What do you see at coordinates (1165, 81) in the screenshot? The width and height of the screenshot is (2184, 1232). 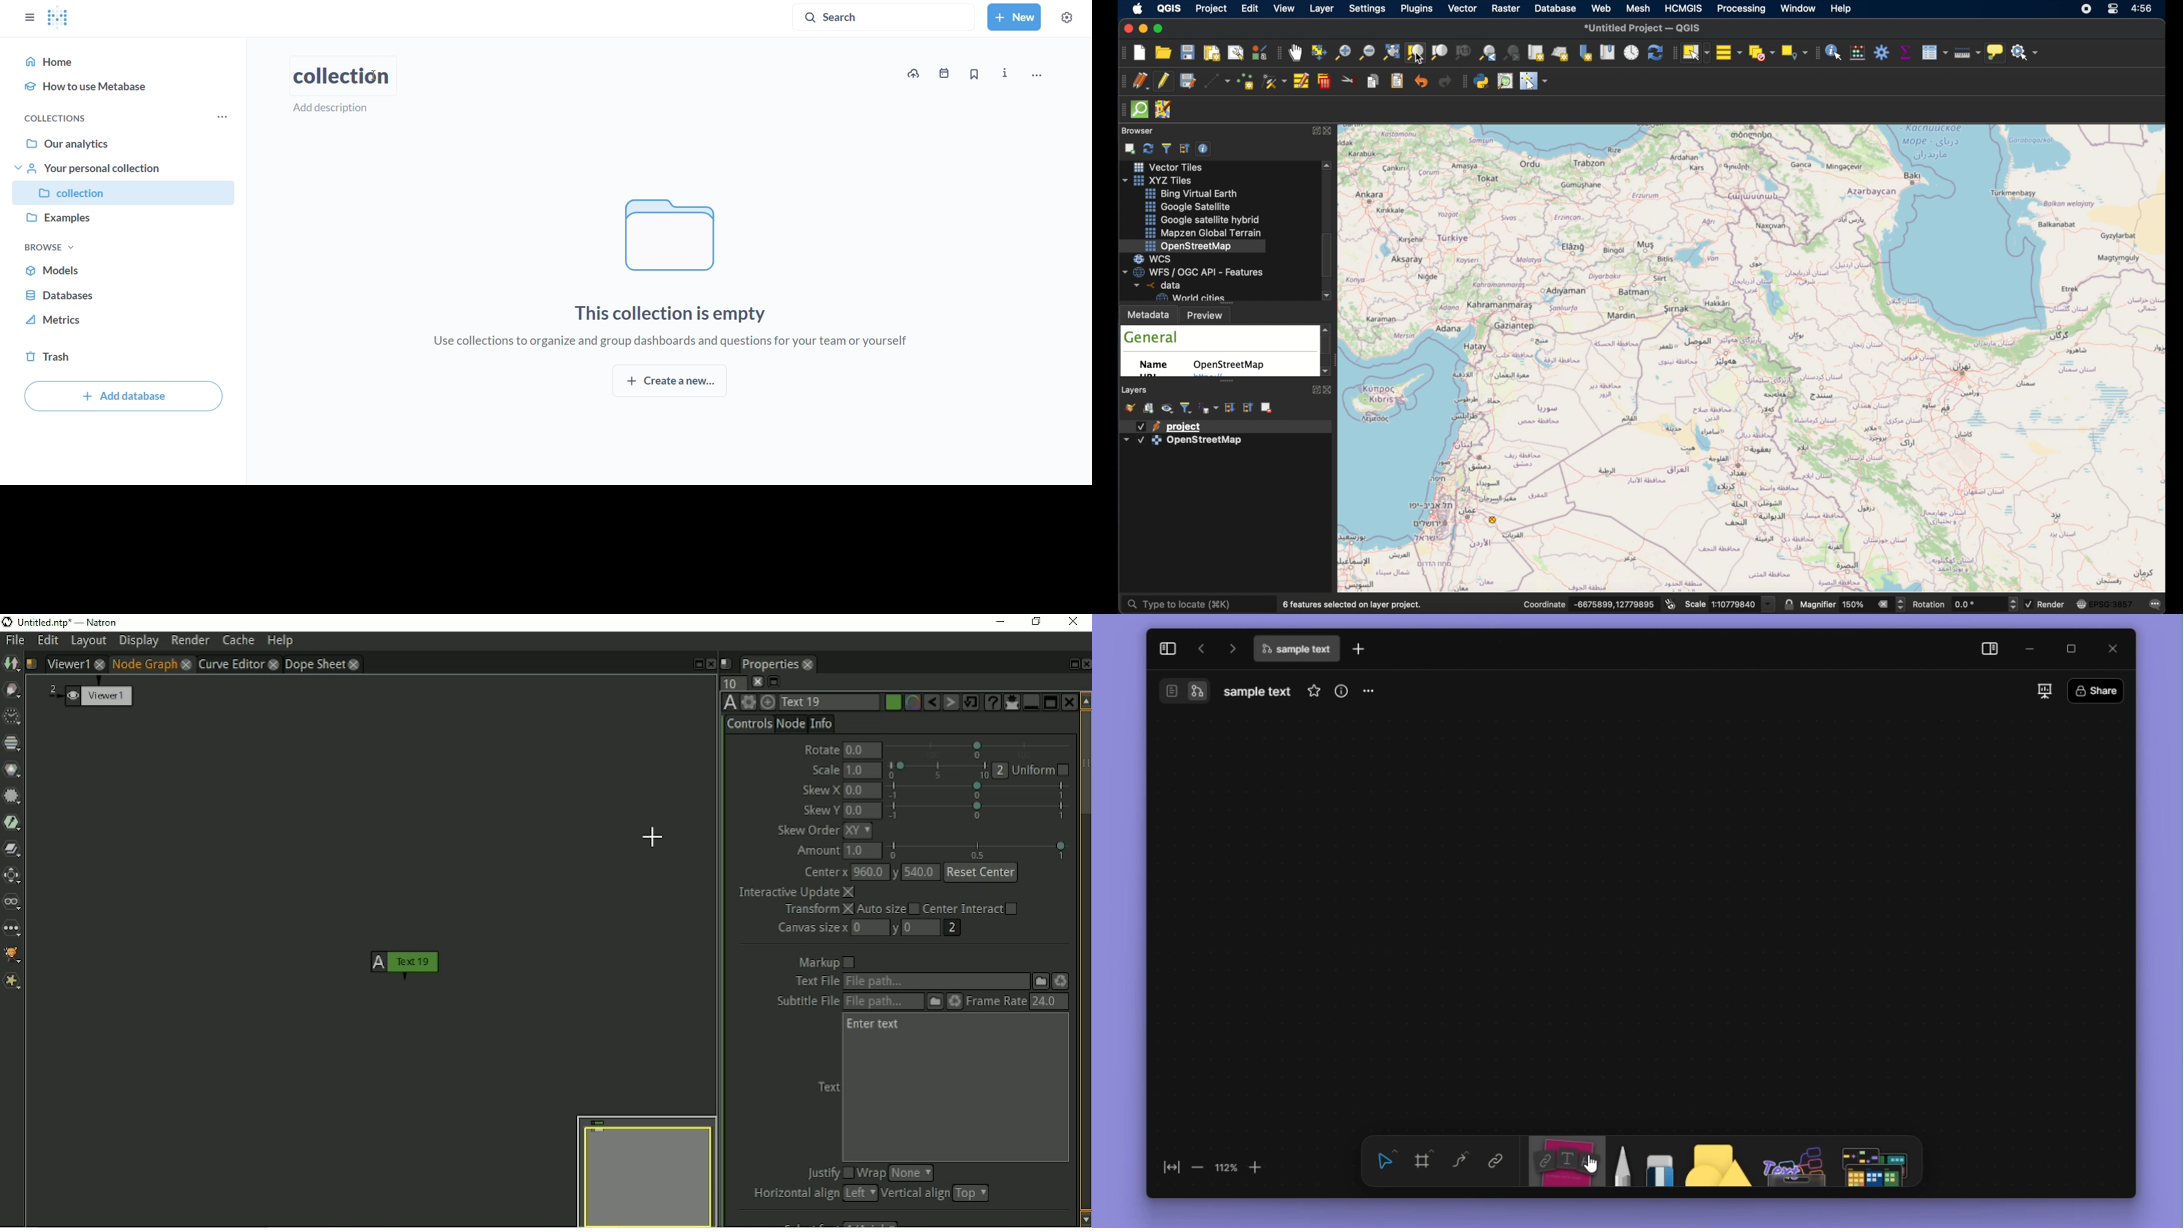 I see `toggle editing` at bounding box center [1165, 81].